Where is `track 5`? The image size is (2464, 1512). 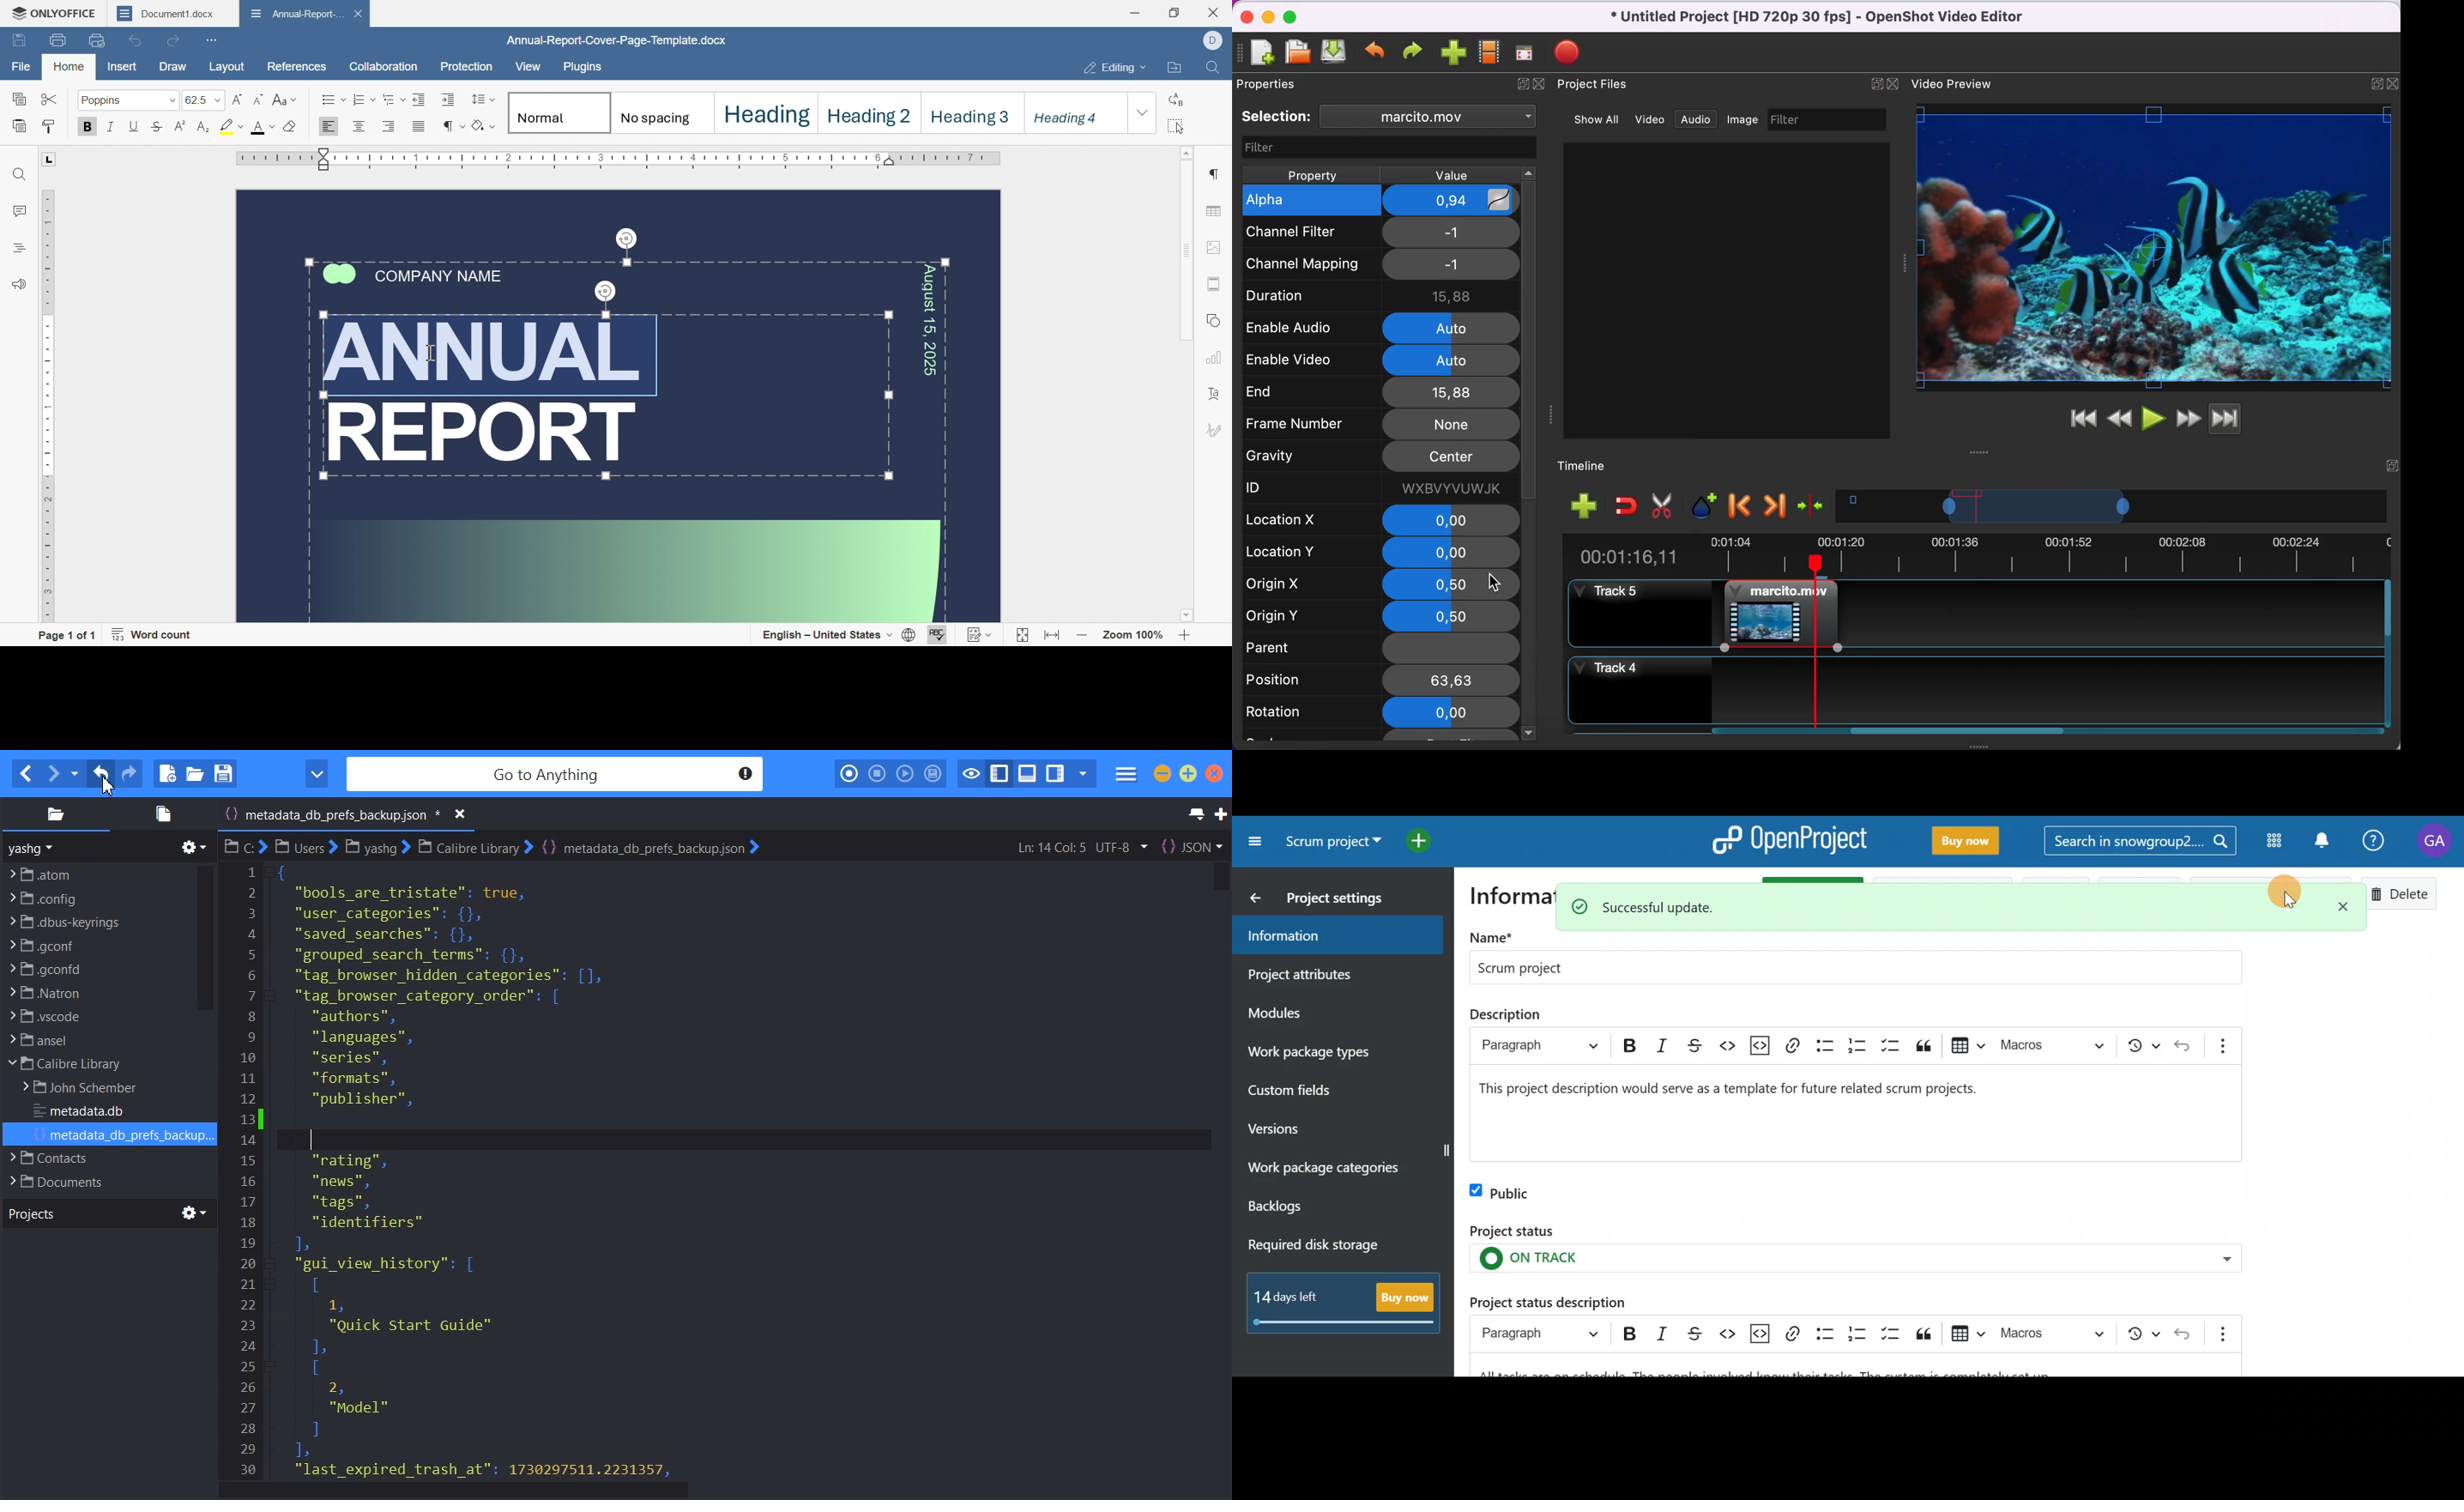 track 5 is located at coordinates (1639, 611).